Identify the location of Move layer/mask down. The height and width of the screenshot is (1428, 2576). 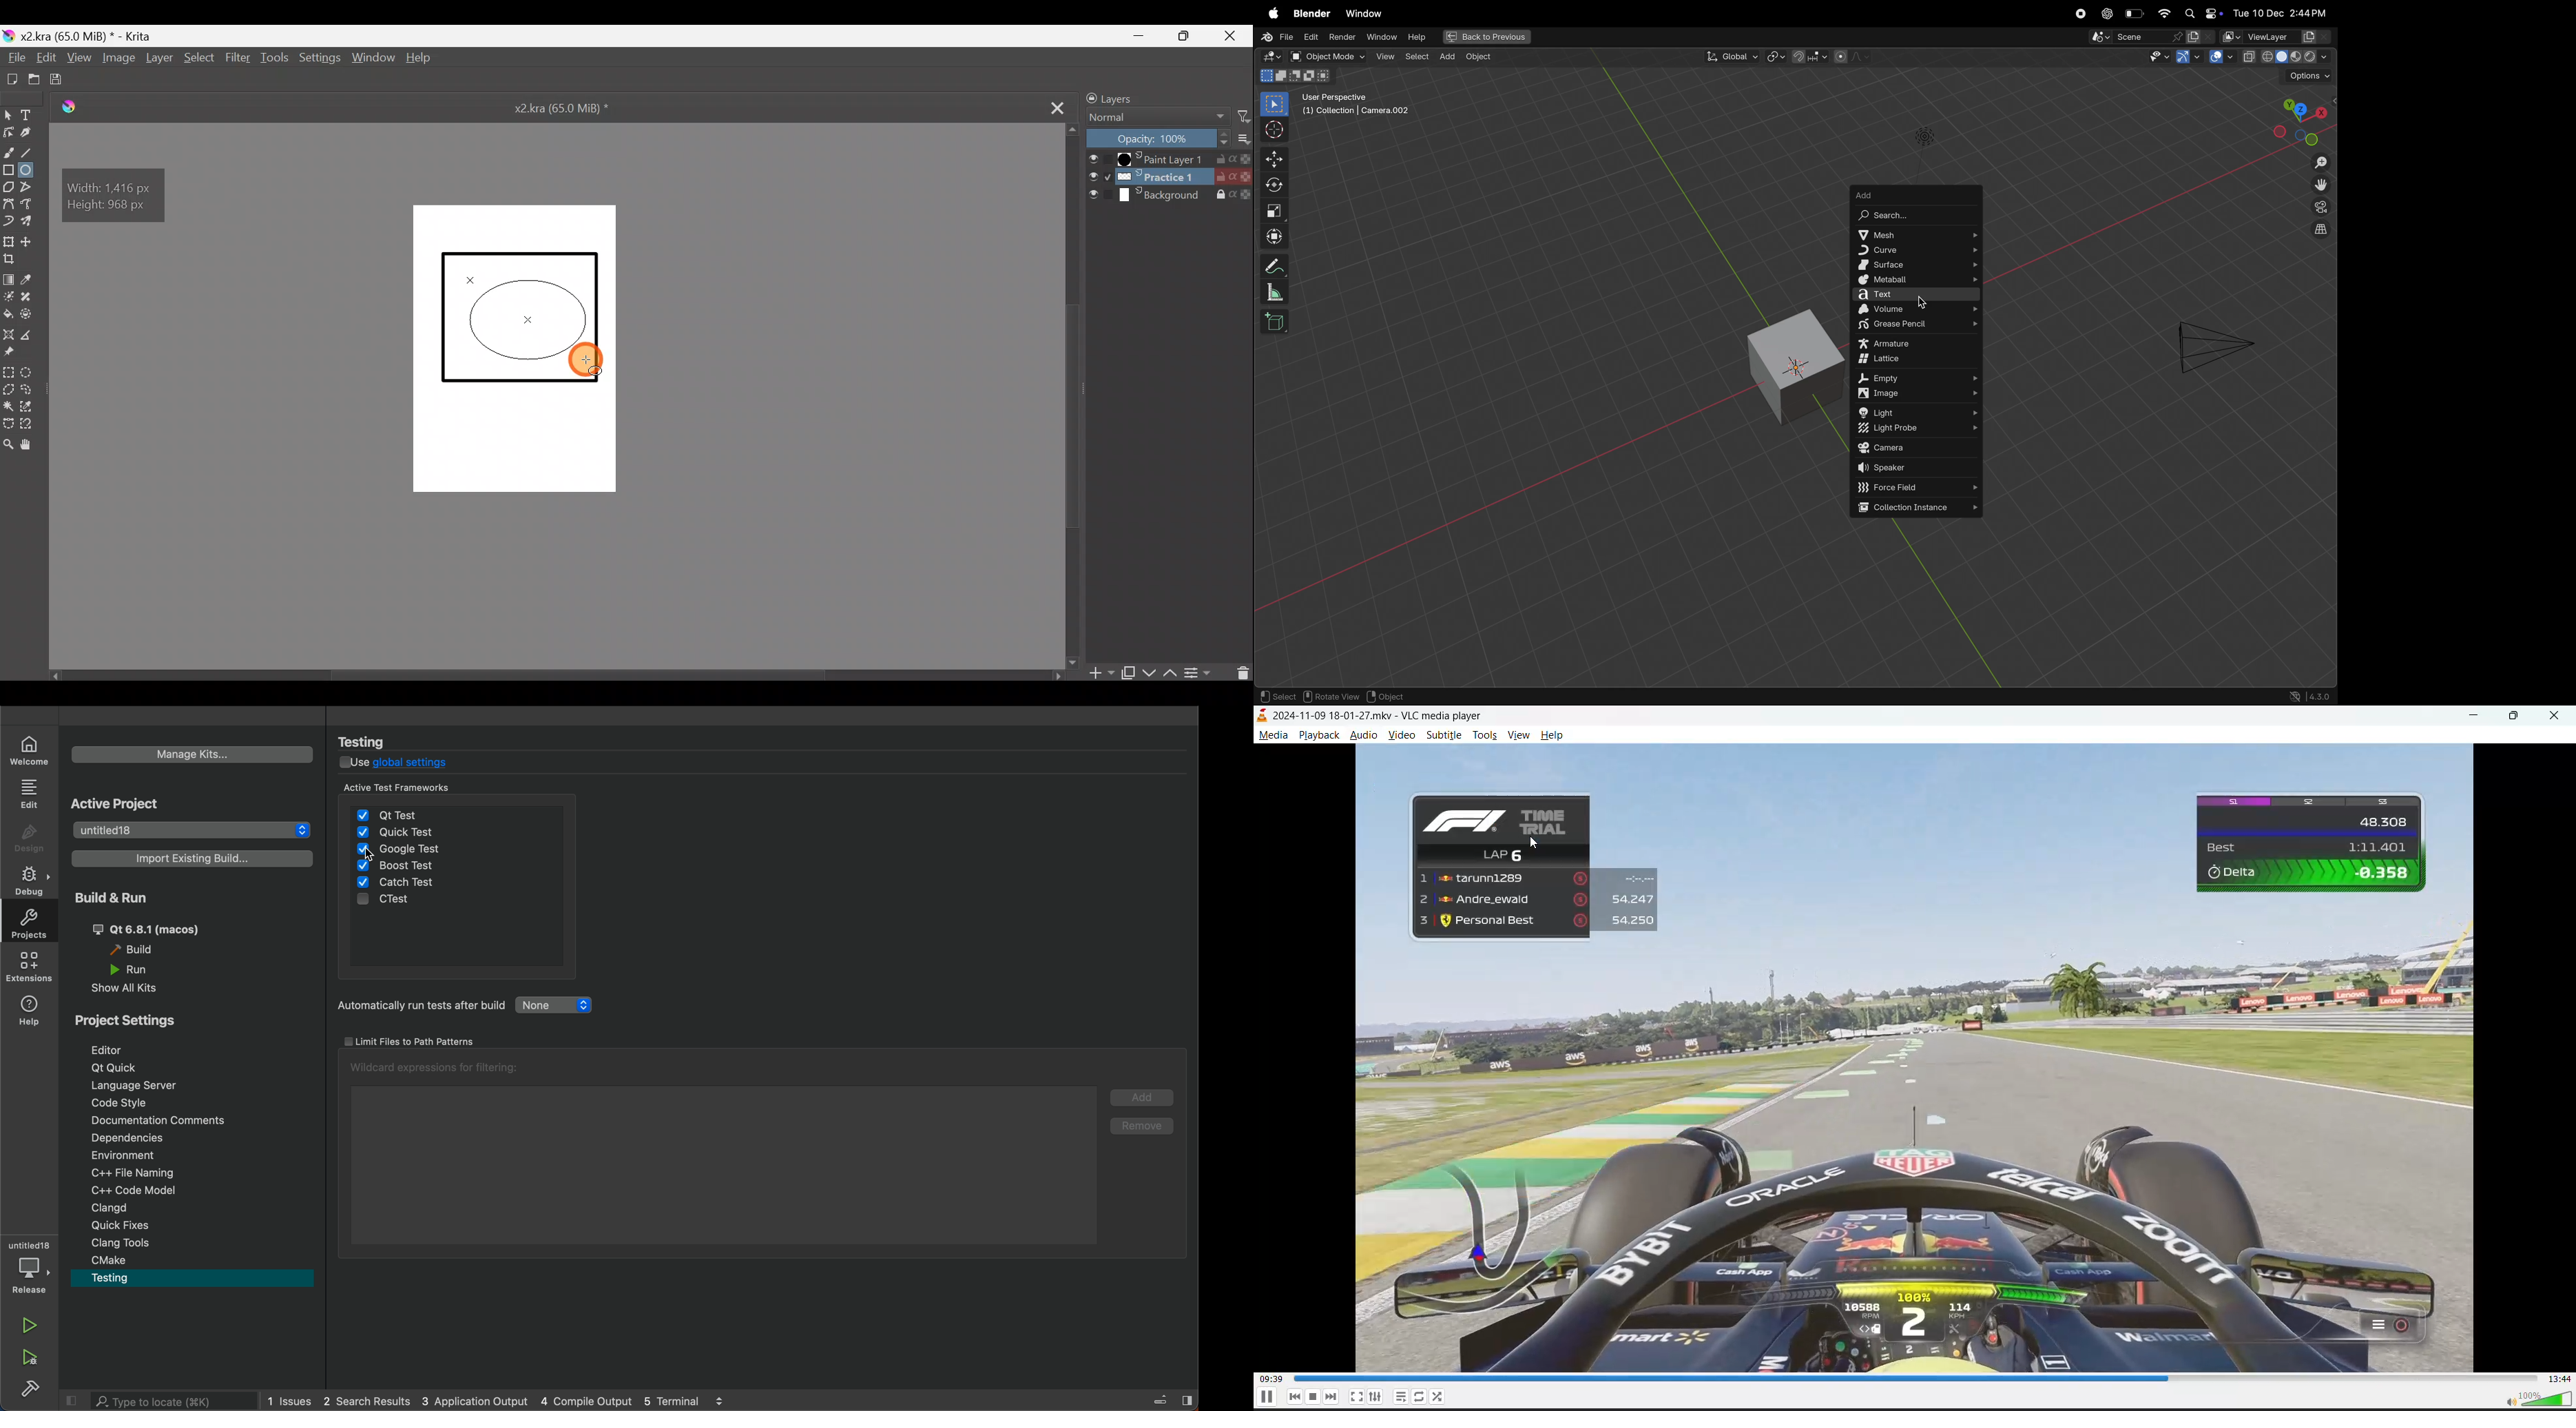
(1149, 668).